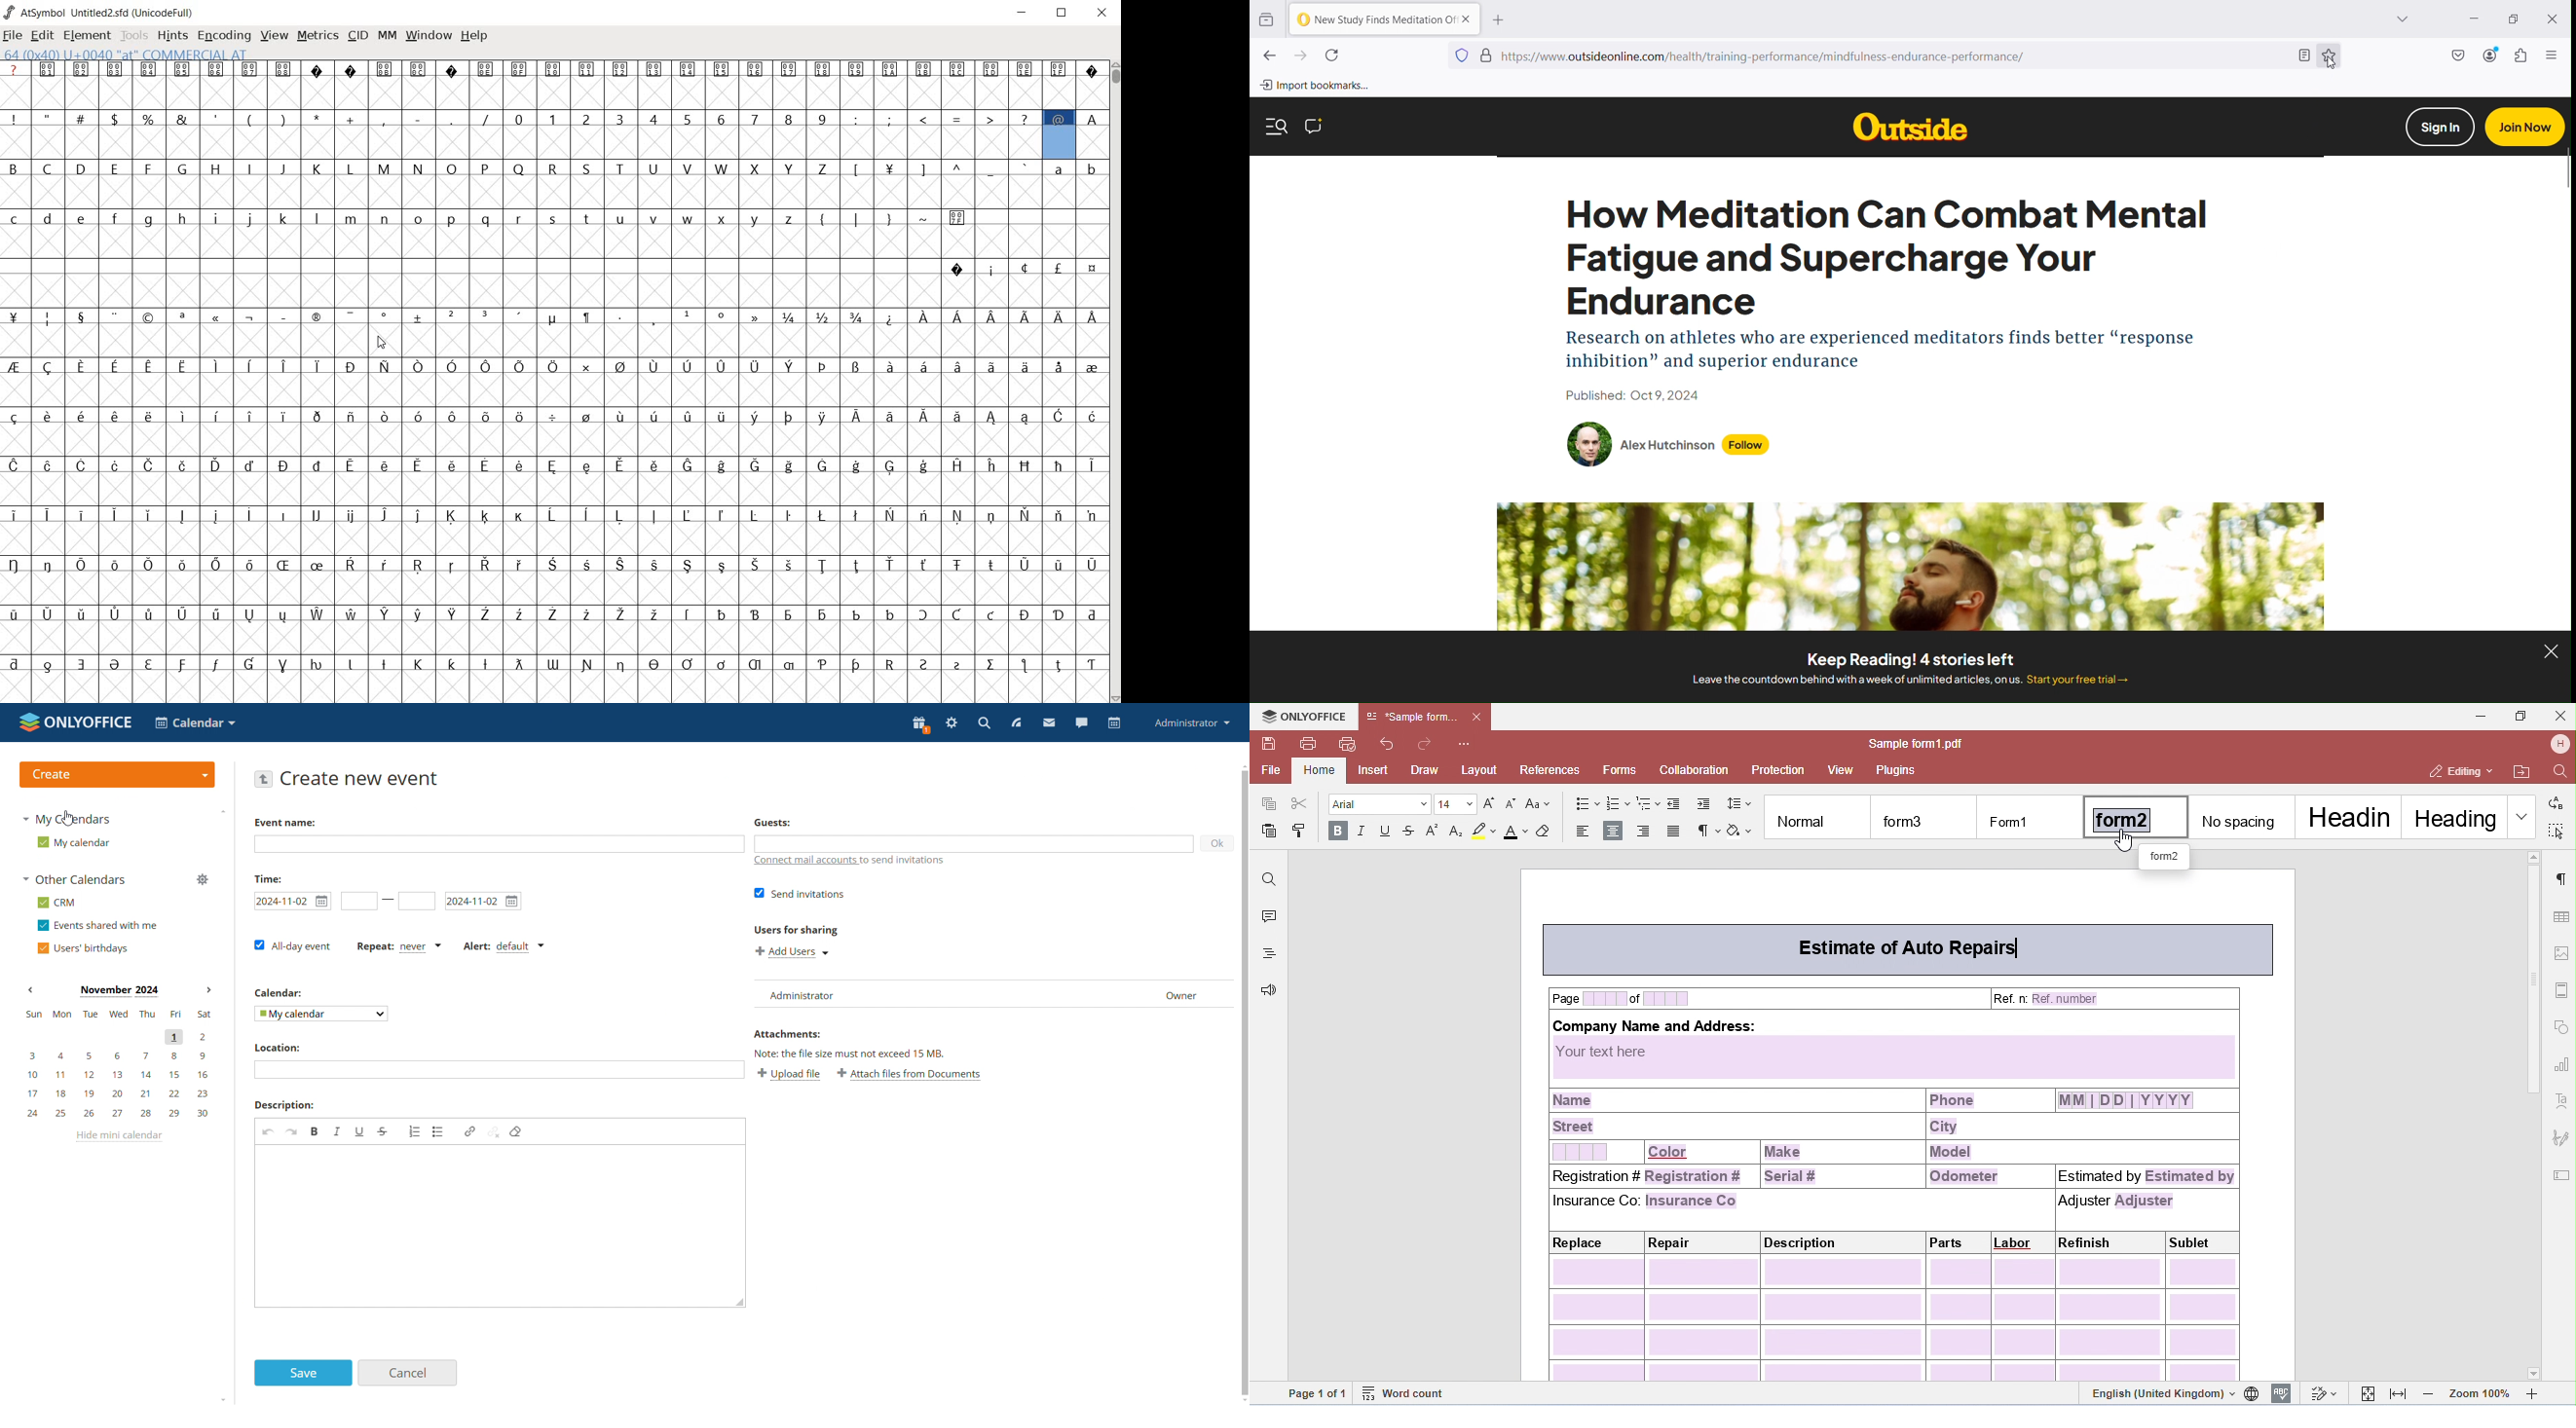  What do you see at coordinates (1321, 85) in the screenshot?
I see `Import bookmarks from another browser to Firefox` at bounding box center [1321, 85].